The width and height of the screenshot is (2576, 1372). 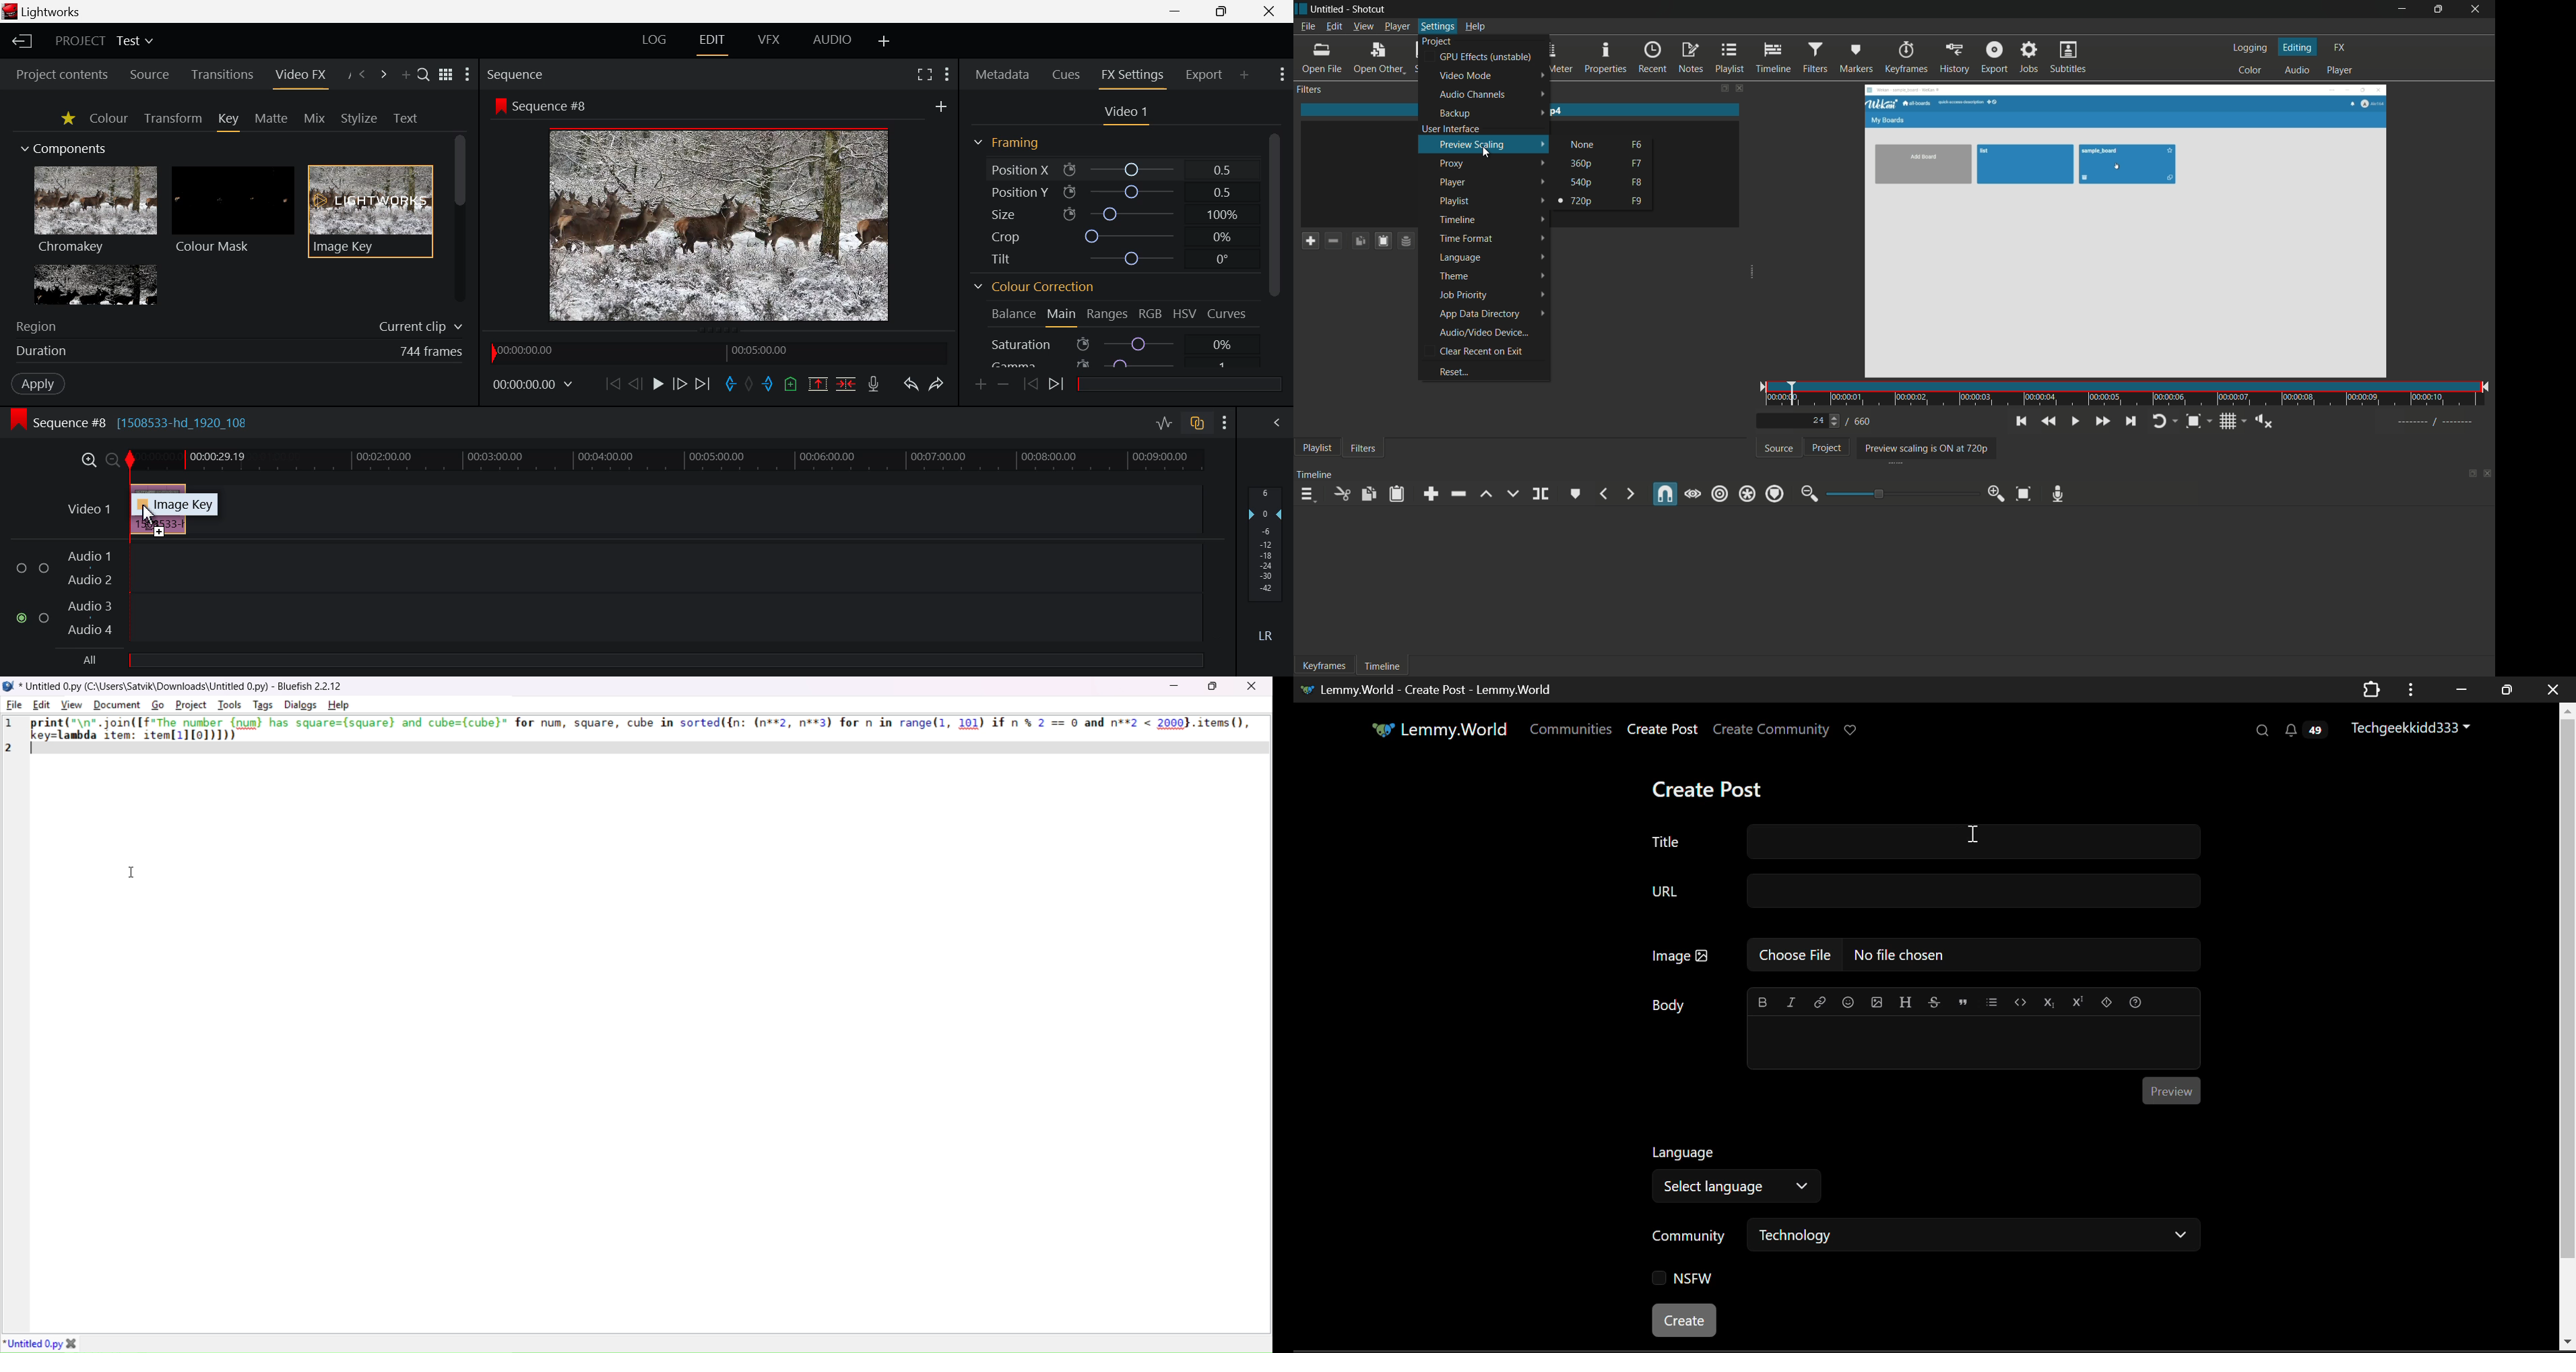 What do you see at coordinates (1383, 667) in the screenshot?
I see `timeline` at bounding box center [1383, 667].